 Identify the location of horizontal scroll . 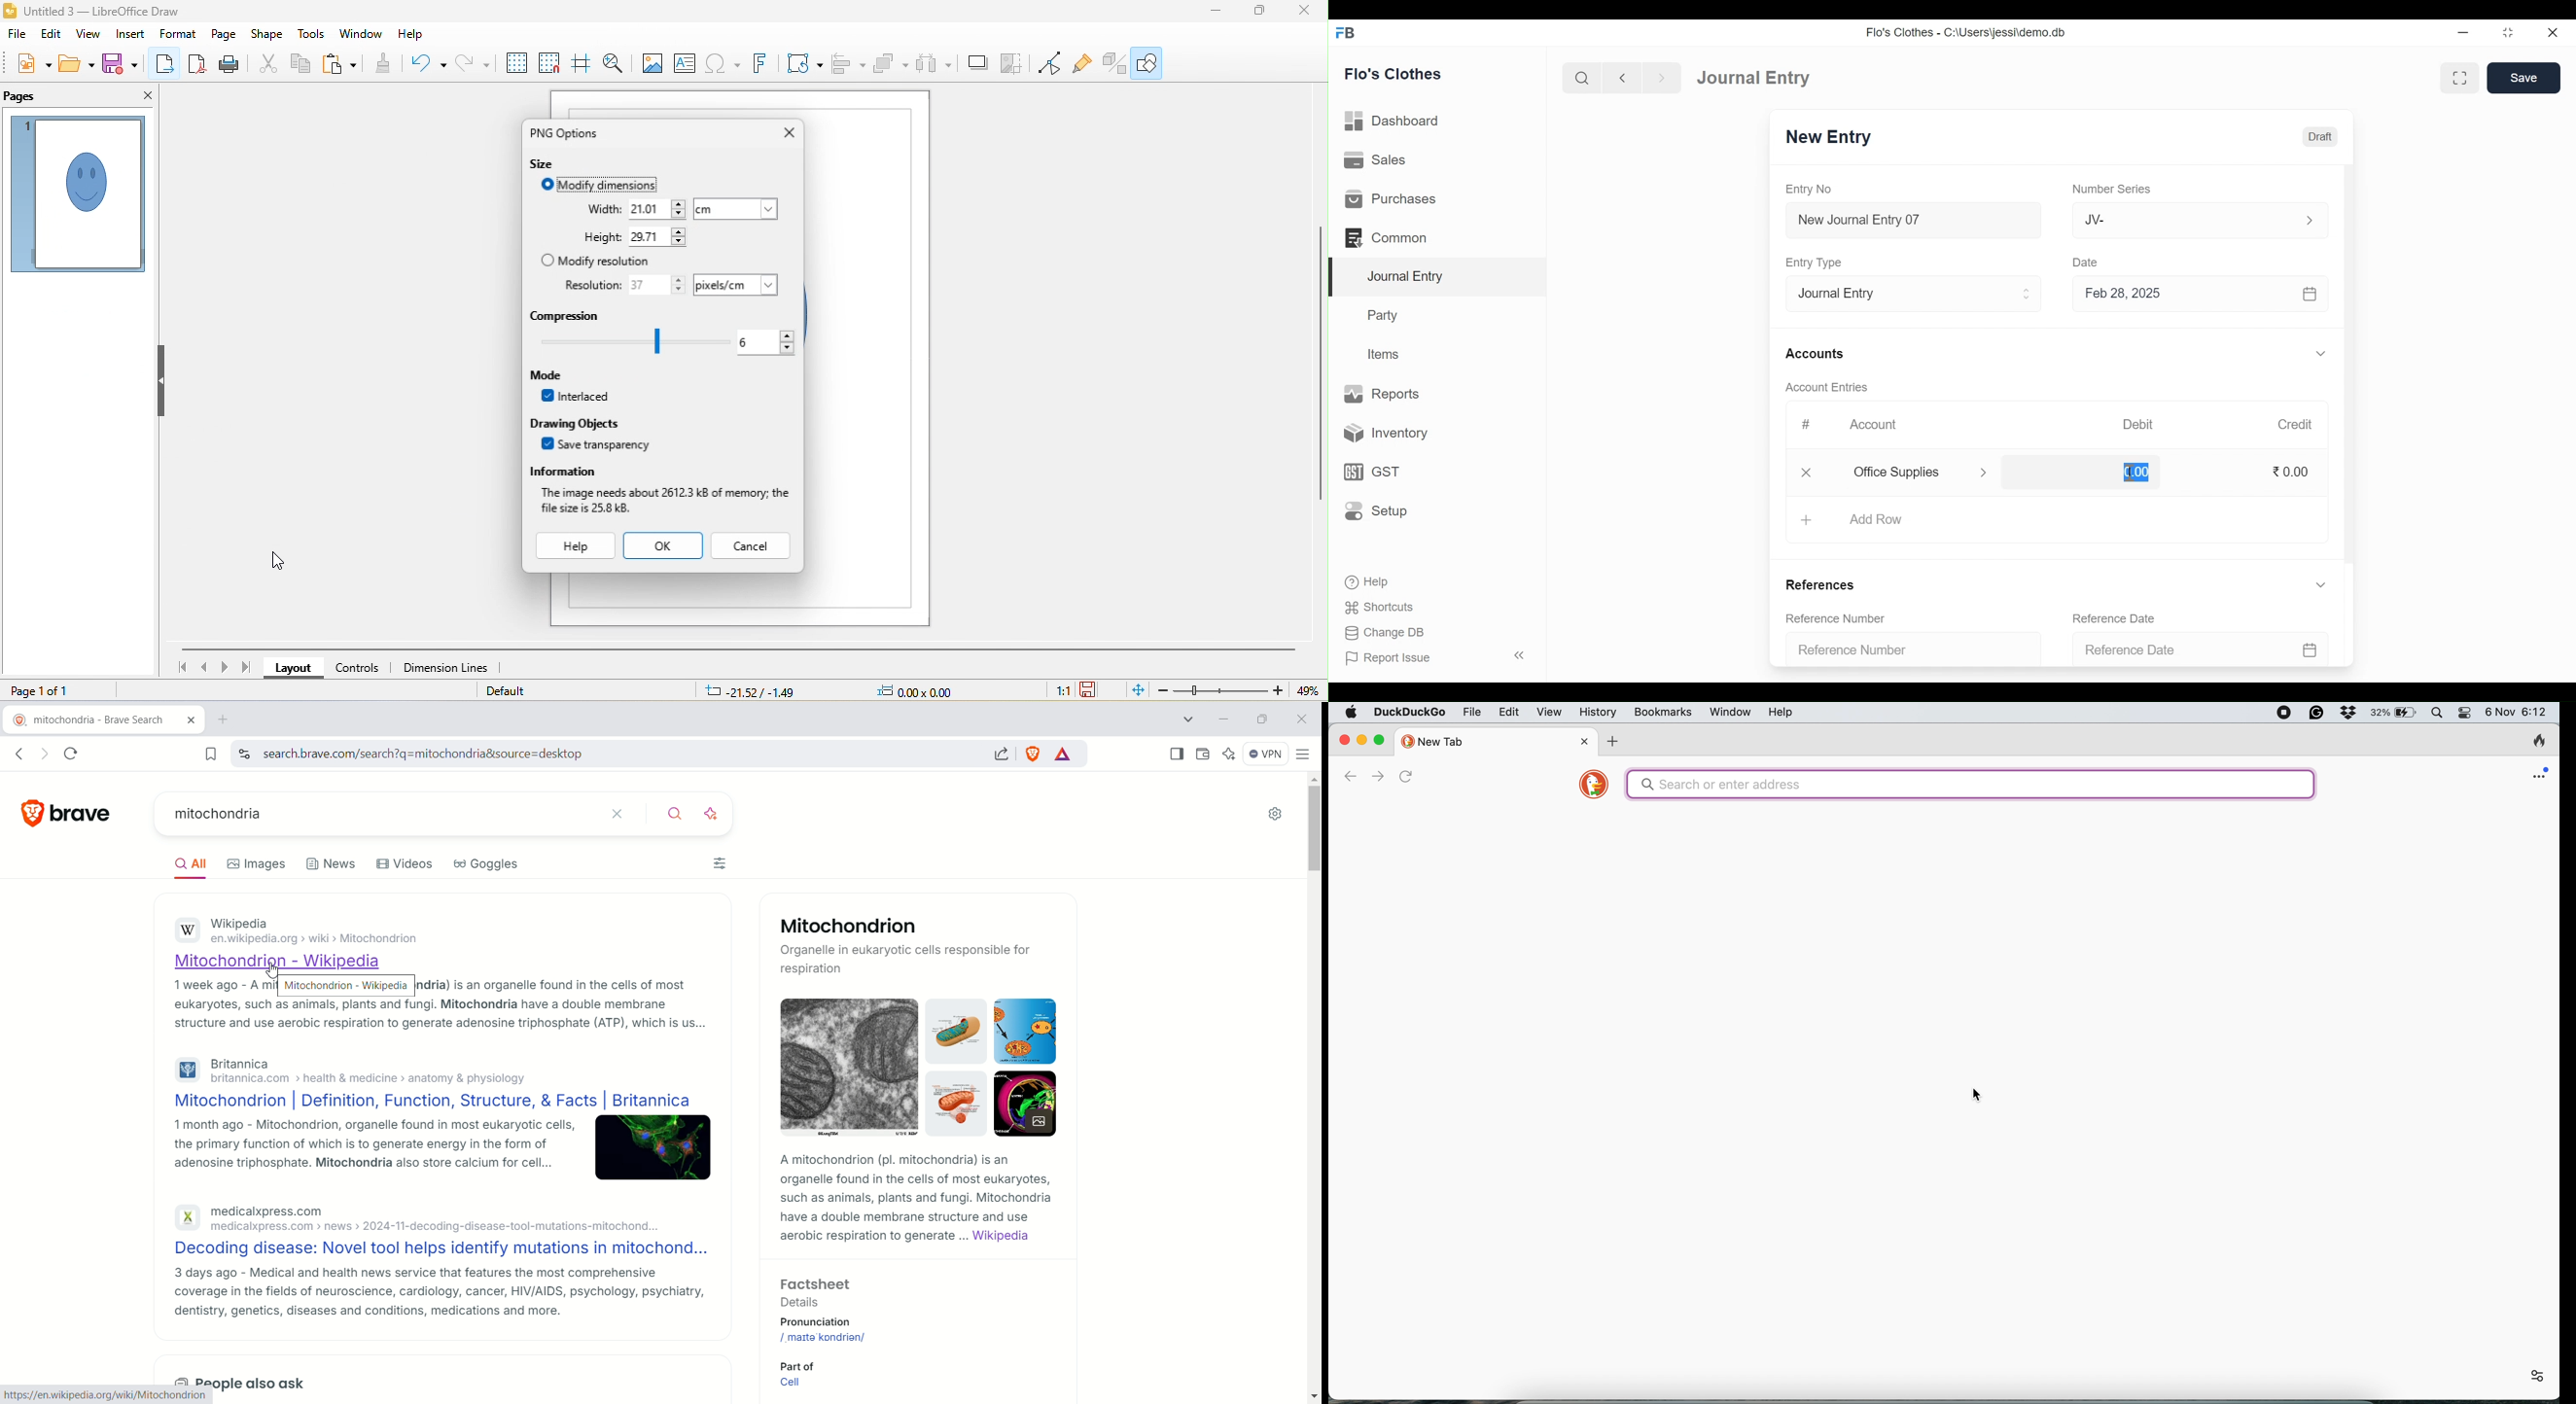
(741, 648).